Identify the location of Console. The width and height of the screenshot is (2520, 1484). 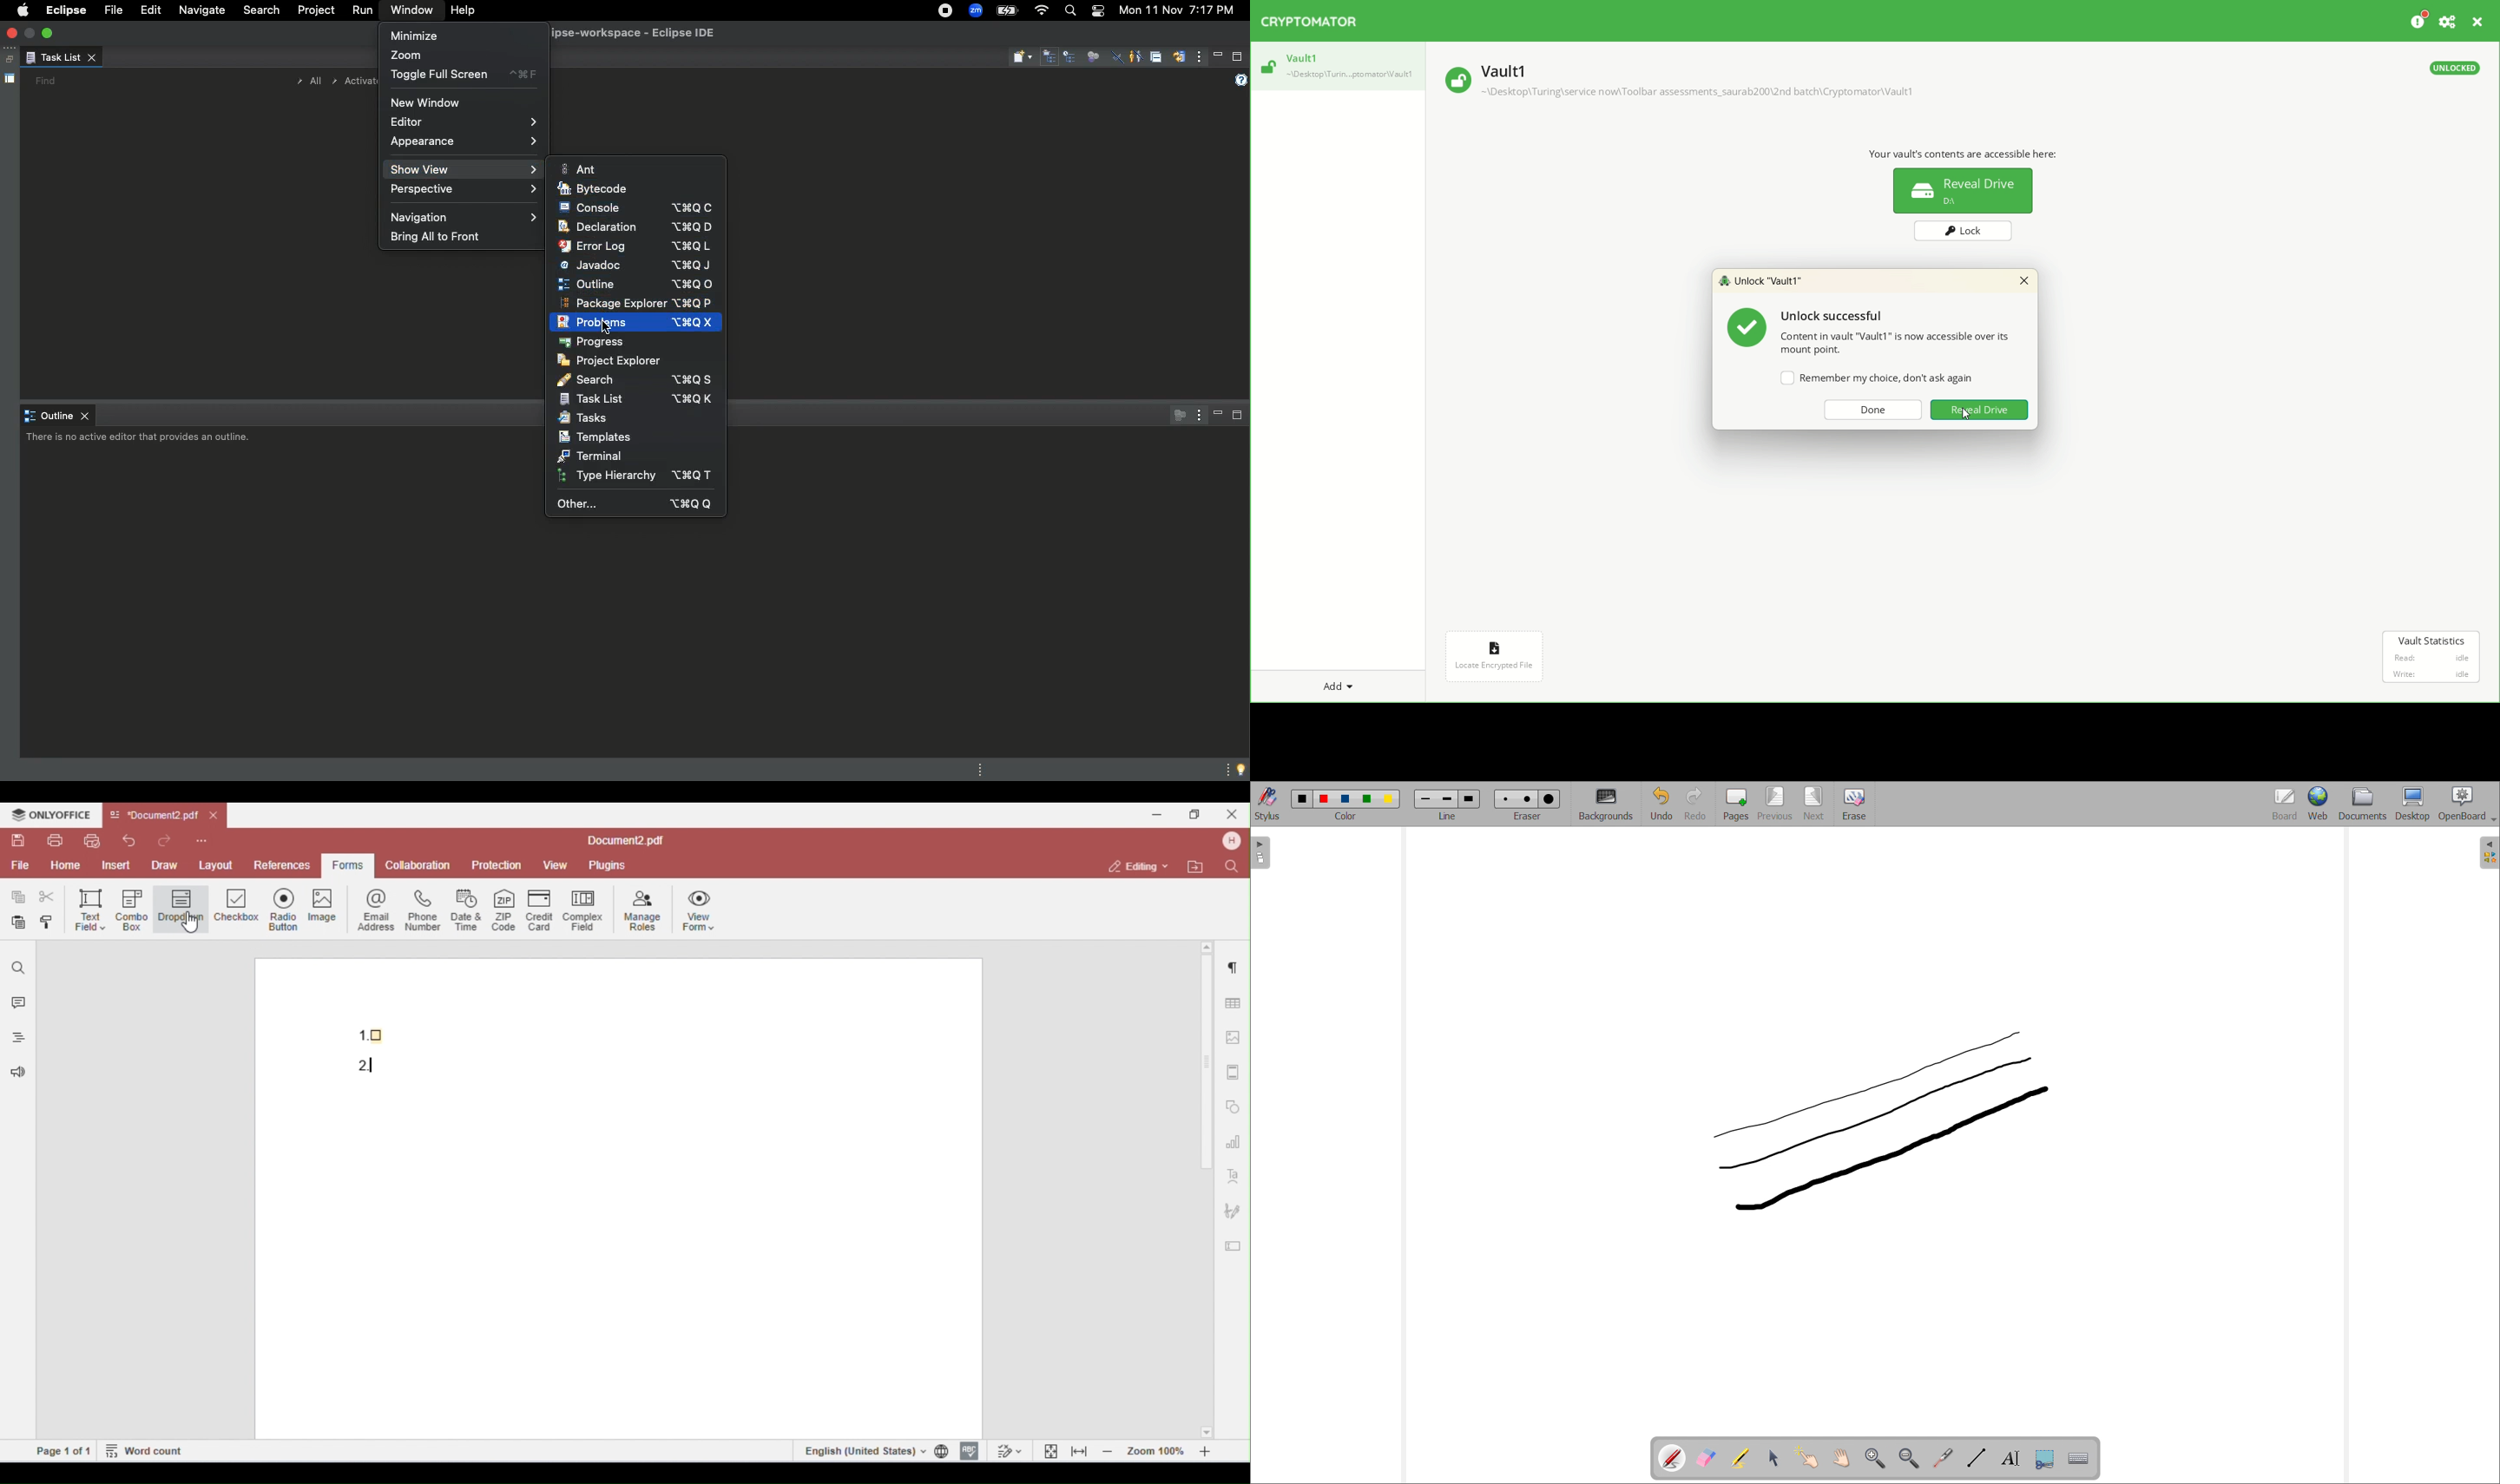
(635, 207).